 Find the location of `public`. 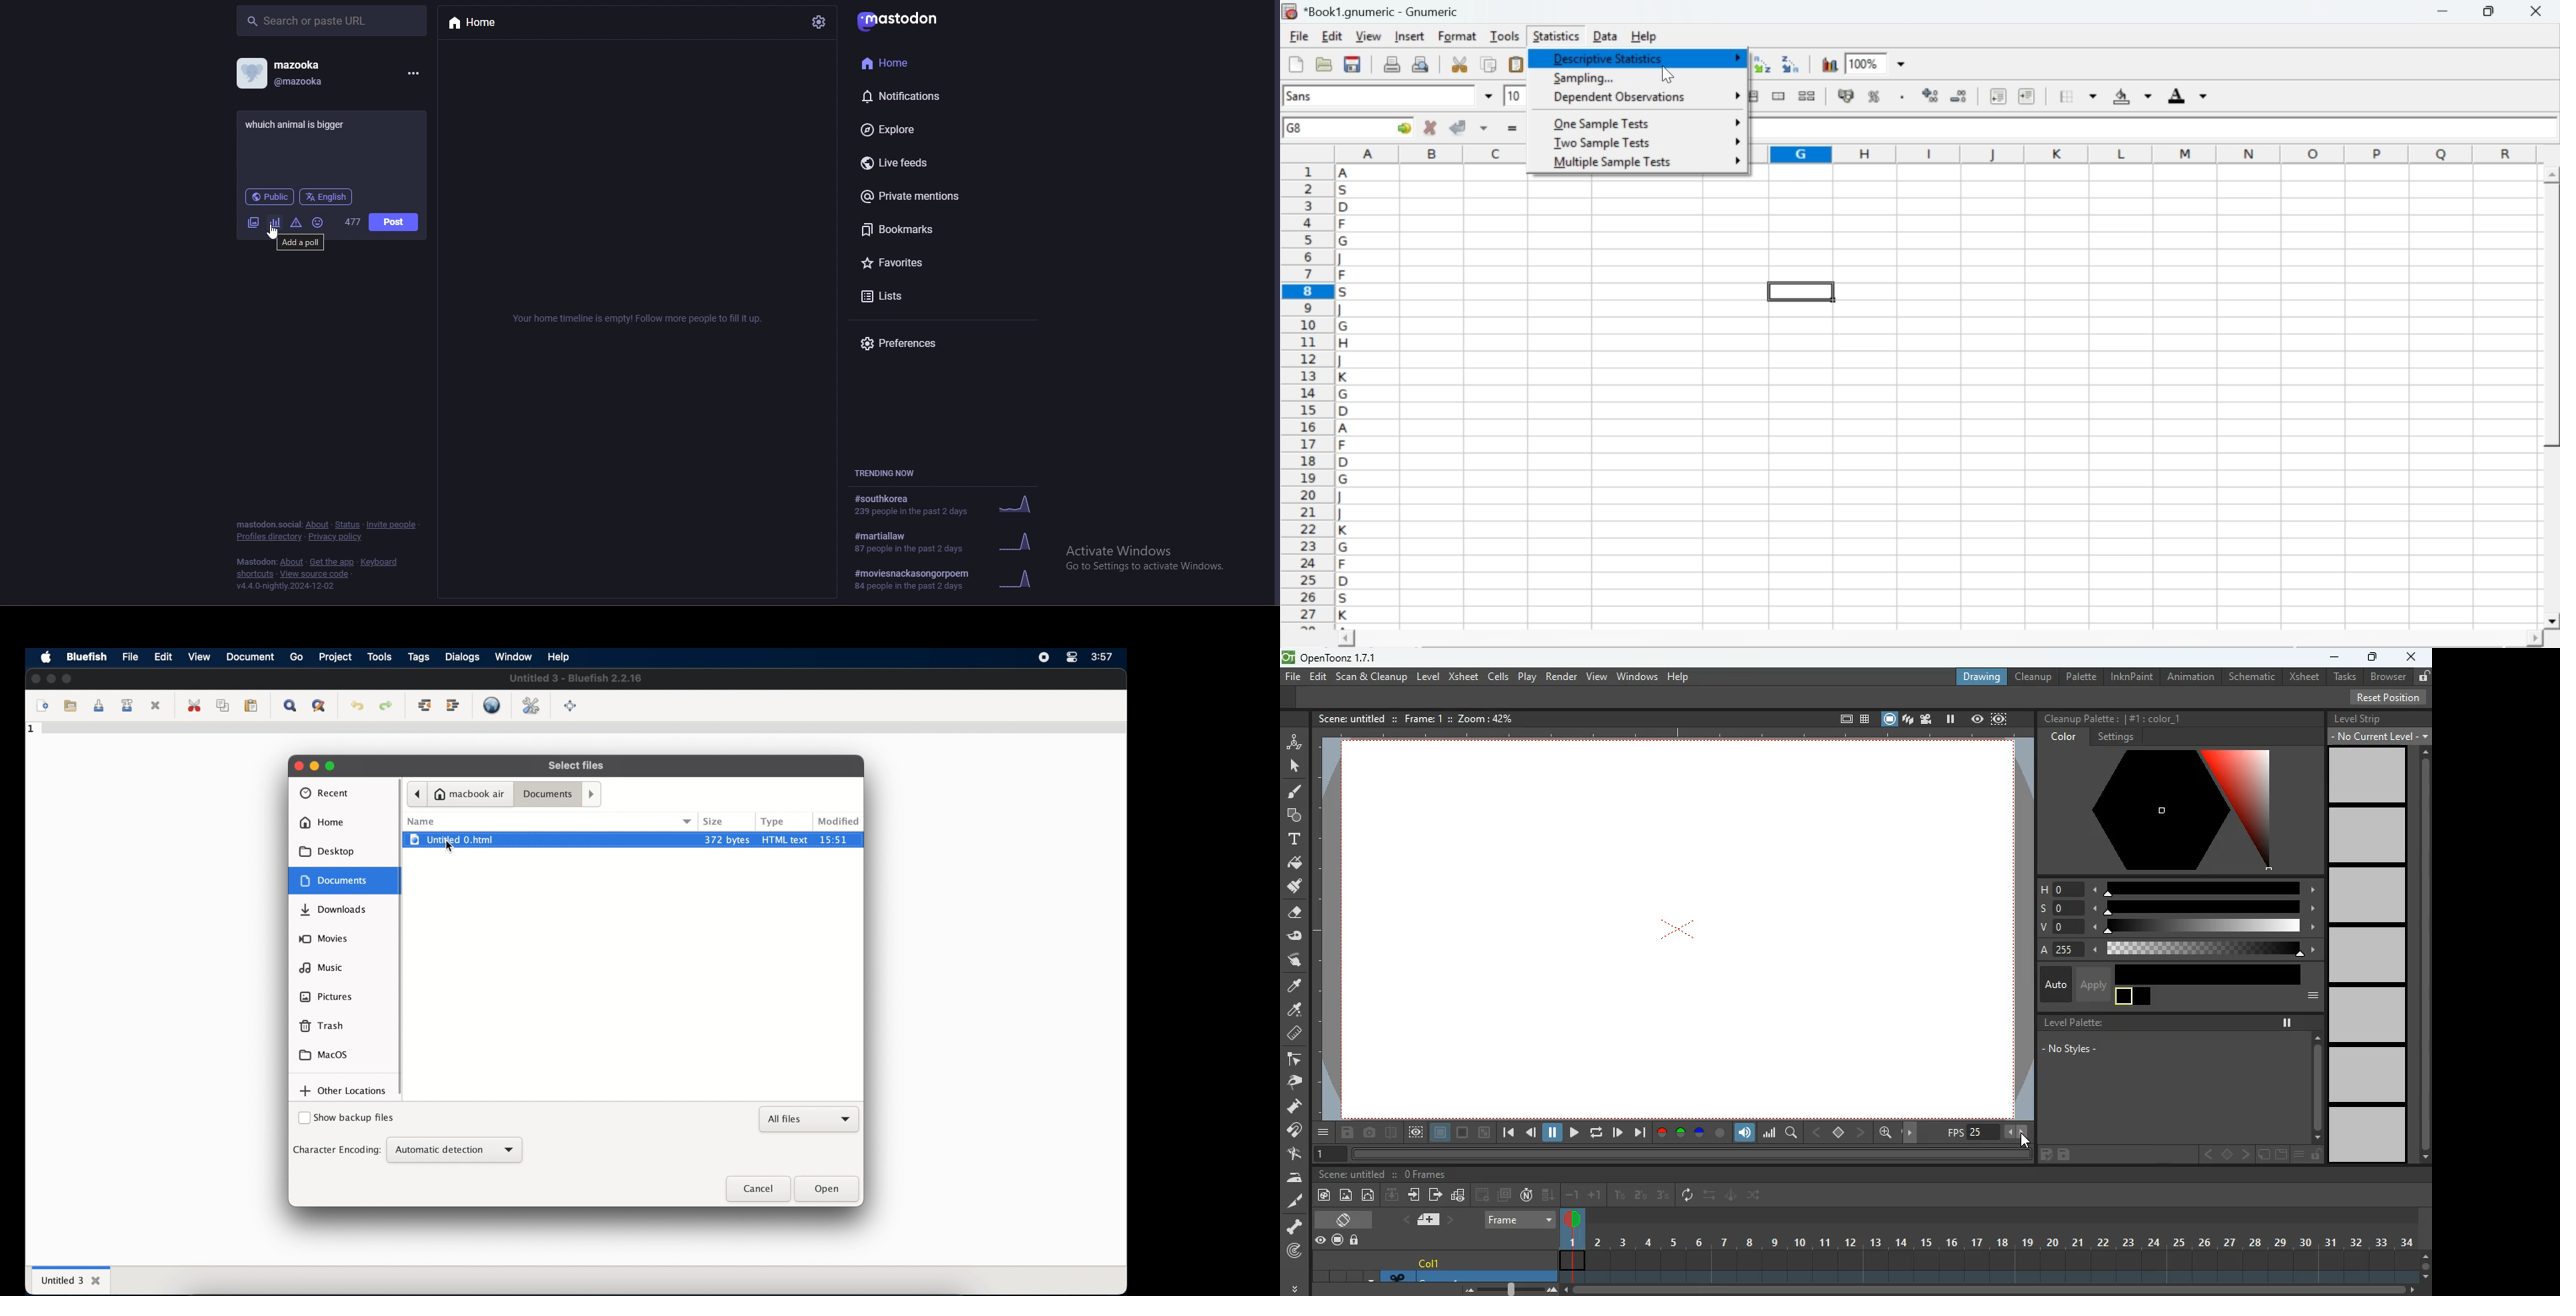

public is located at coordinates (270, 197).